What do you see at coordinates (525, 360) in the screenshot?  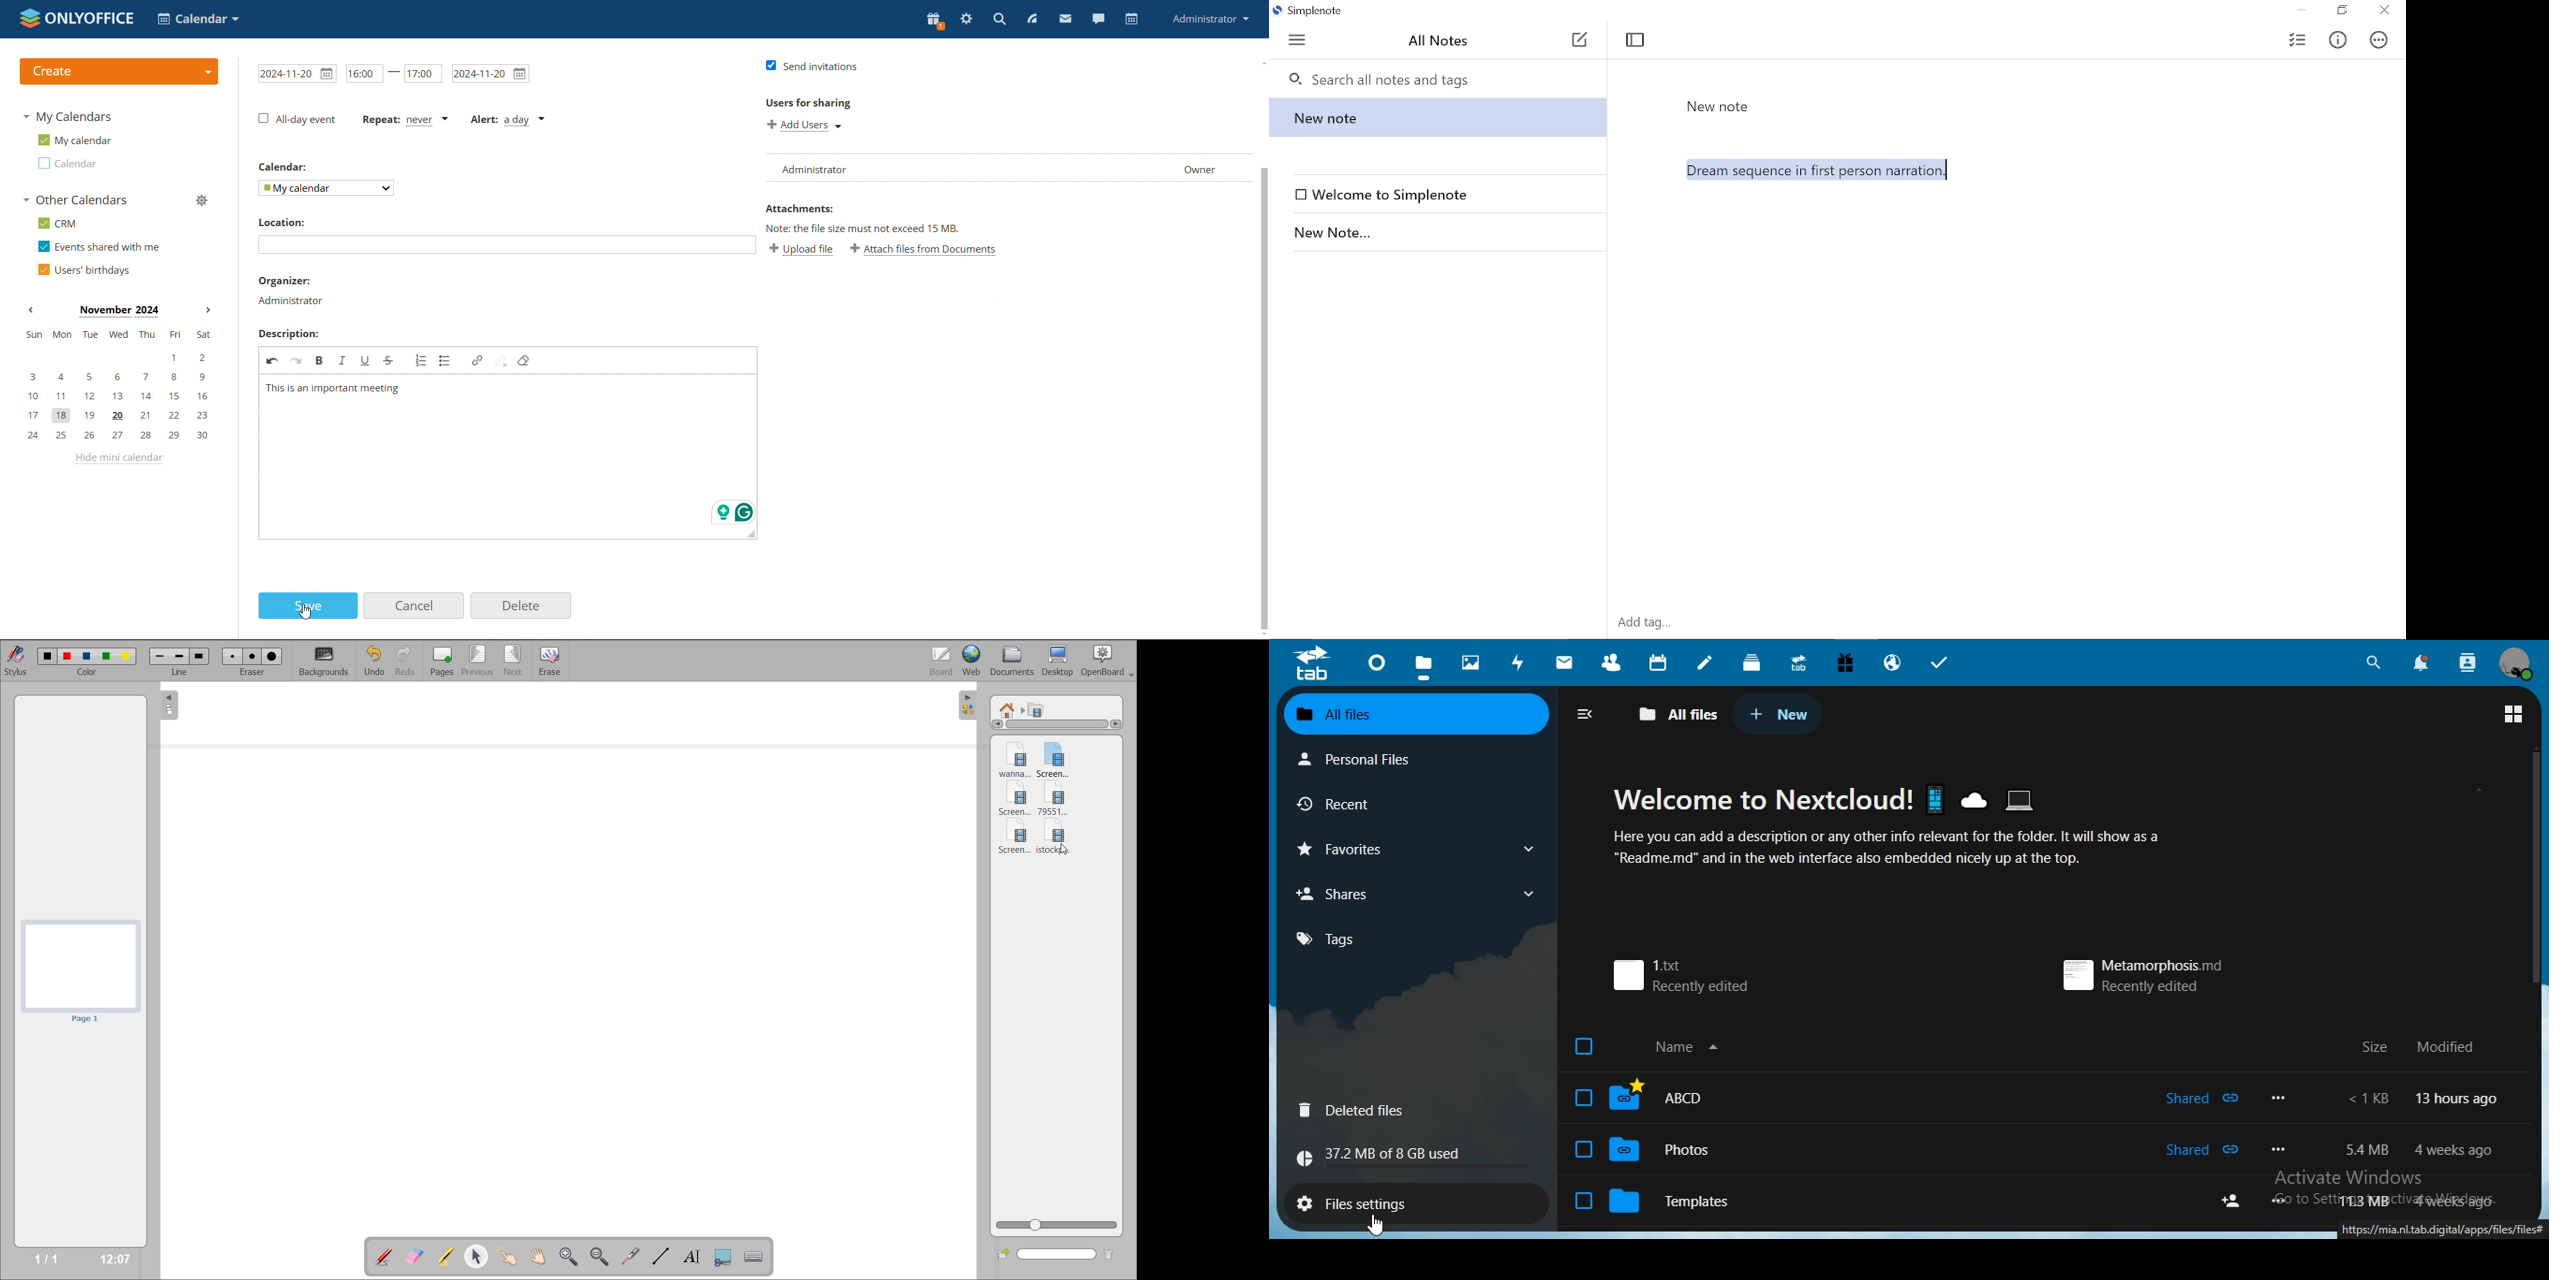 I see `remove format` at bounding box center [525, 360].